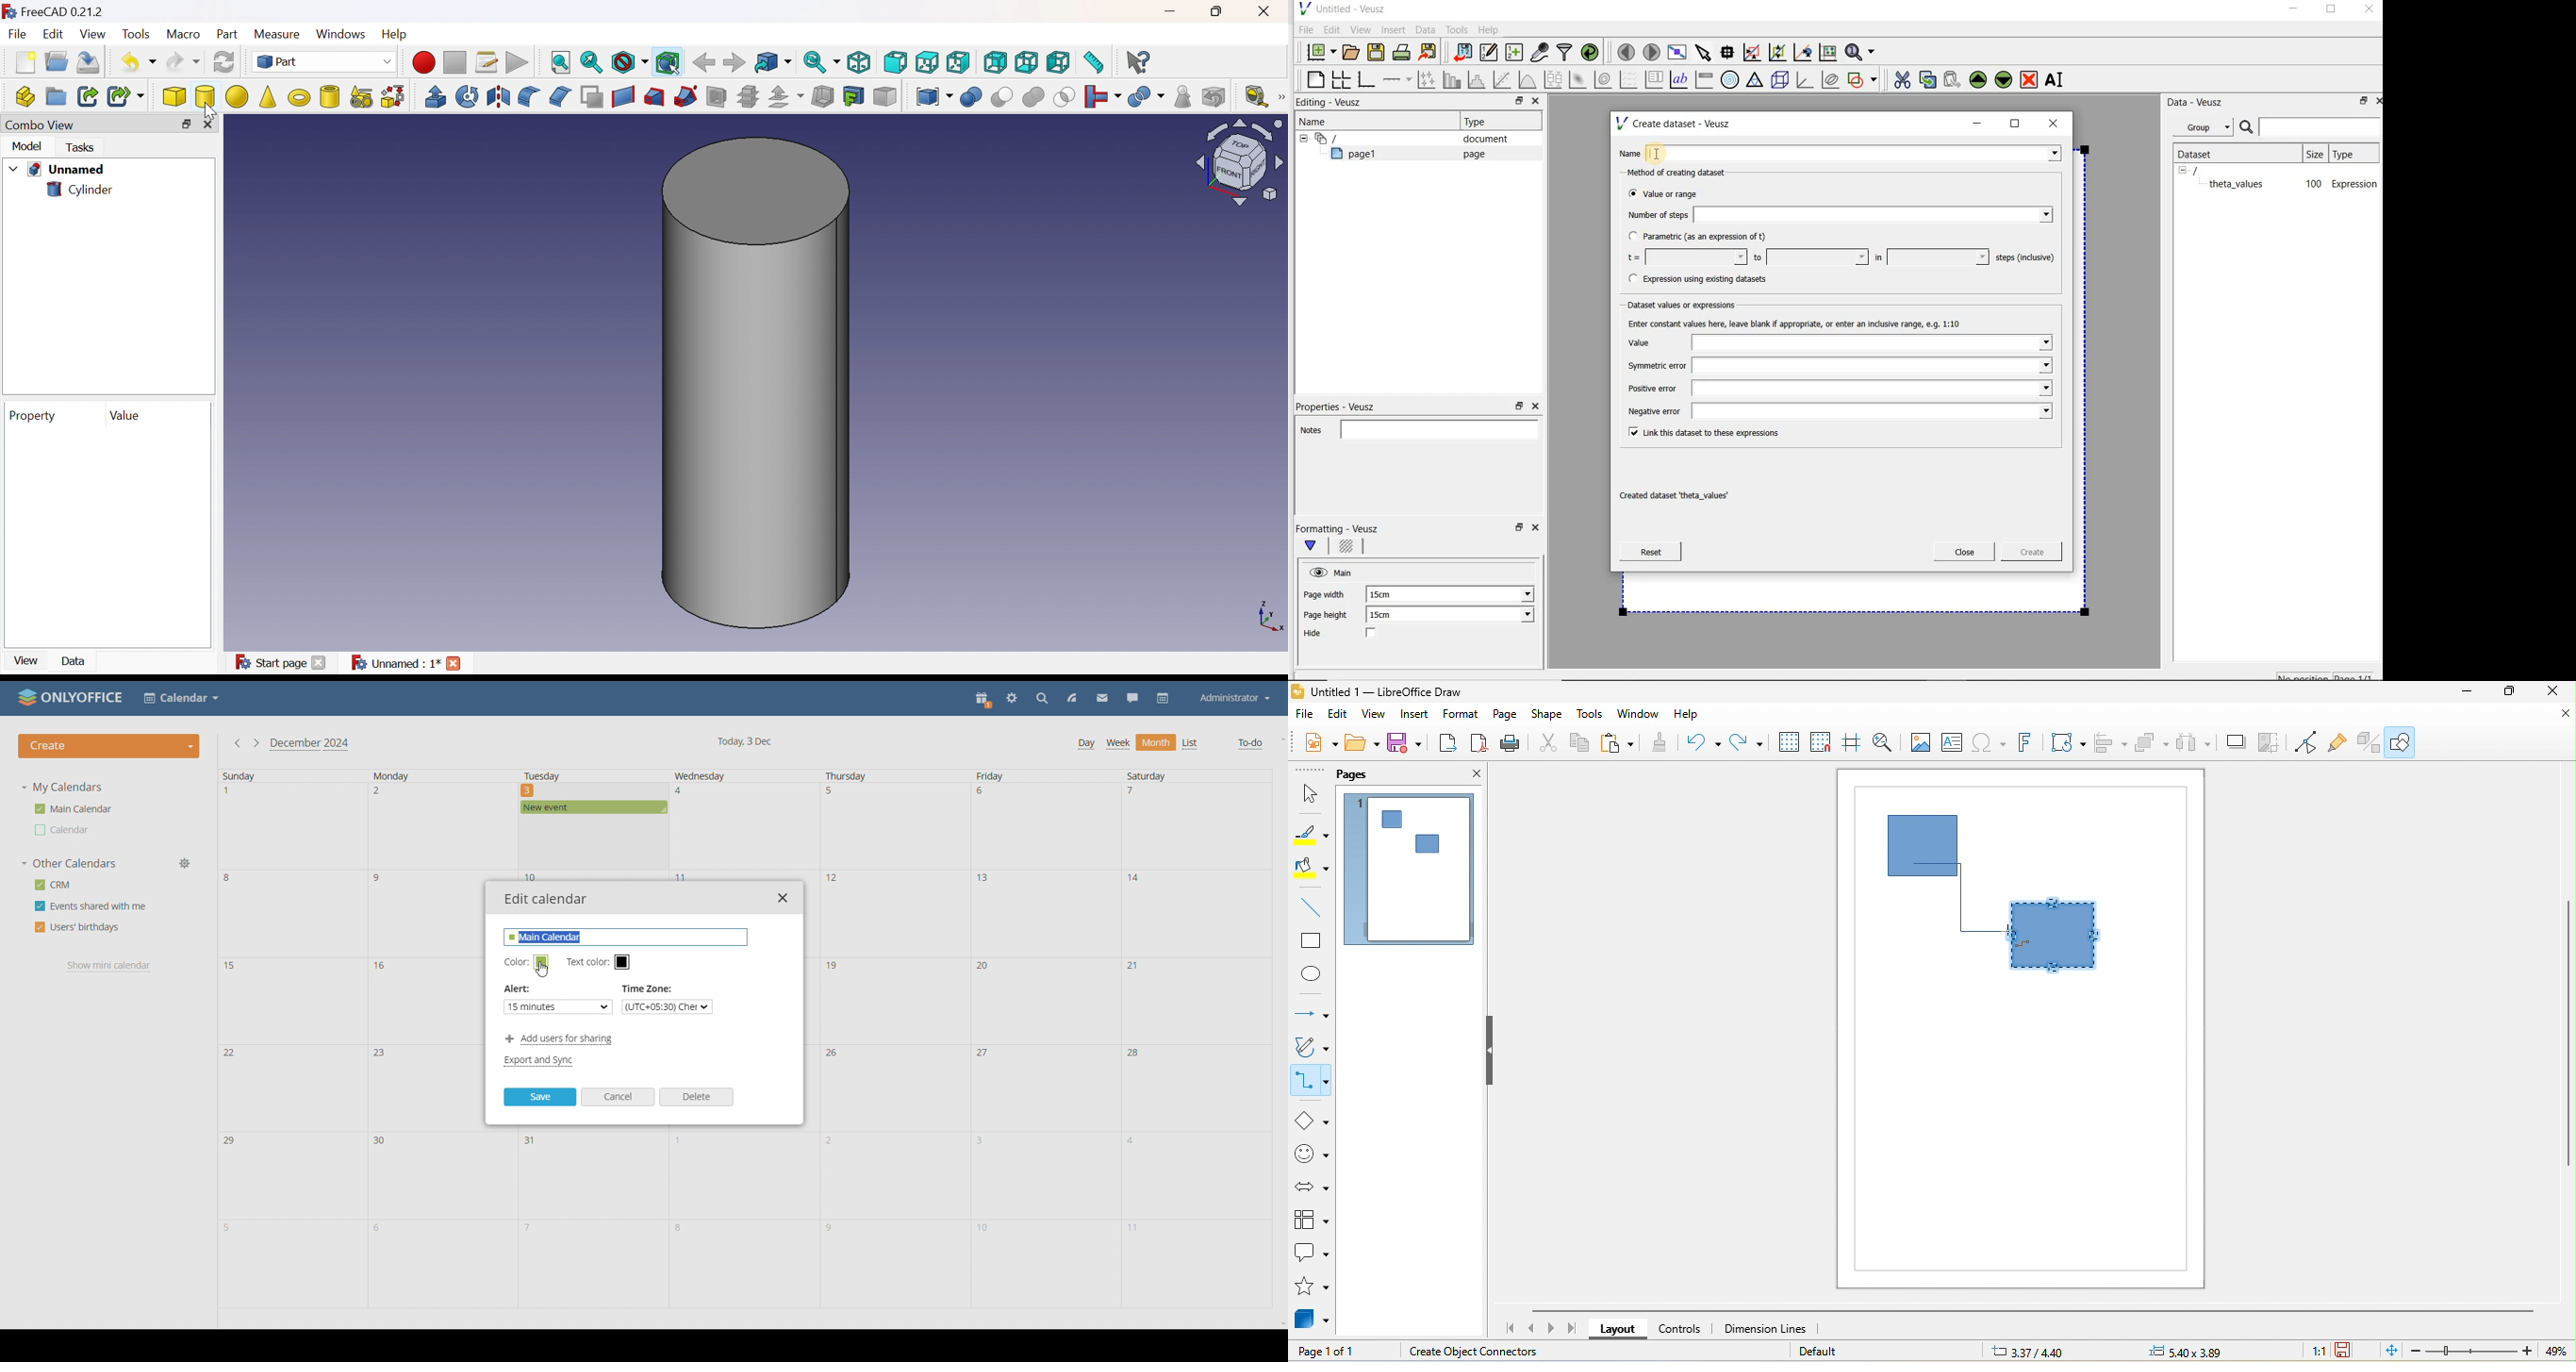 This screenshot has width=2576, height=1372. I want to click on new, so click(1320, 744).